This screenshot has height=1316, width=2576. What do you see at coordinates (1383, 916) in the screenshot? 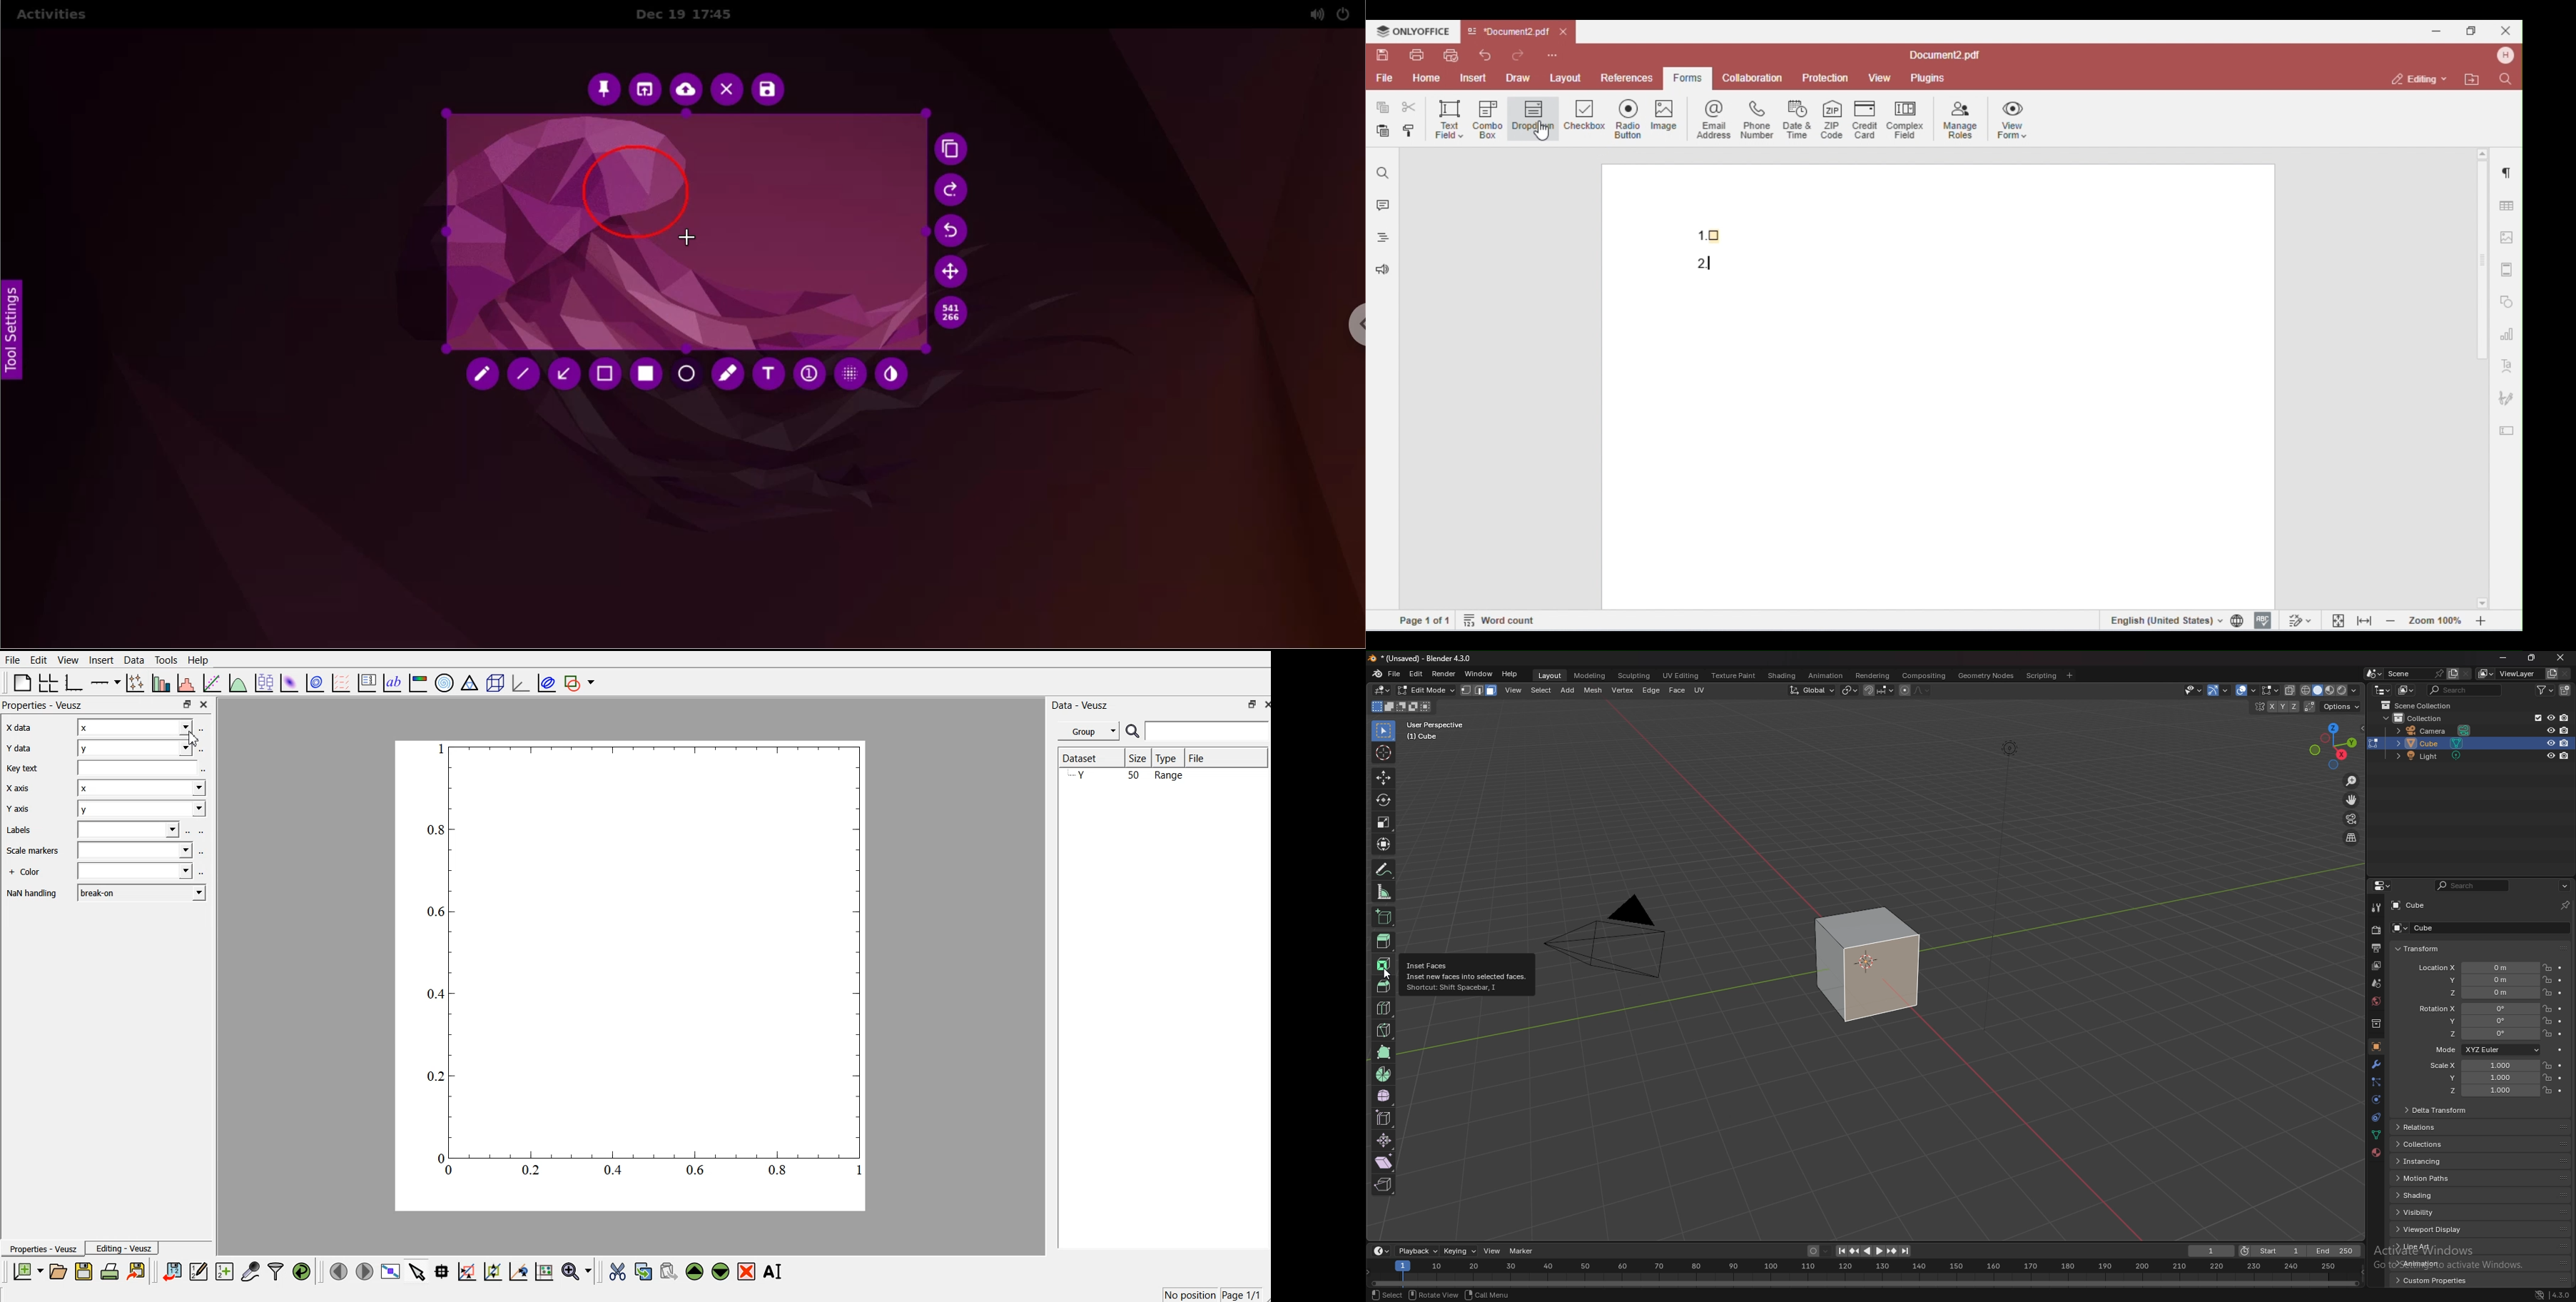
I see `add cube` at bounding box center [1383, 916].